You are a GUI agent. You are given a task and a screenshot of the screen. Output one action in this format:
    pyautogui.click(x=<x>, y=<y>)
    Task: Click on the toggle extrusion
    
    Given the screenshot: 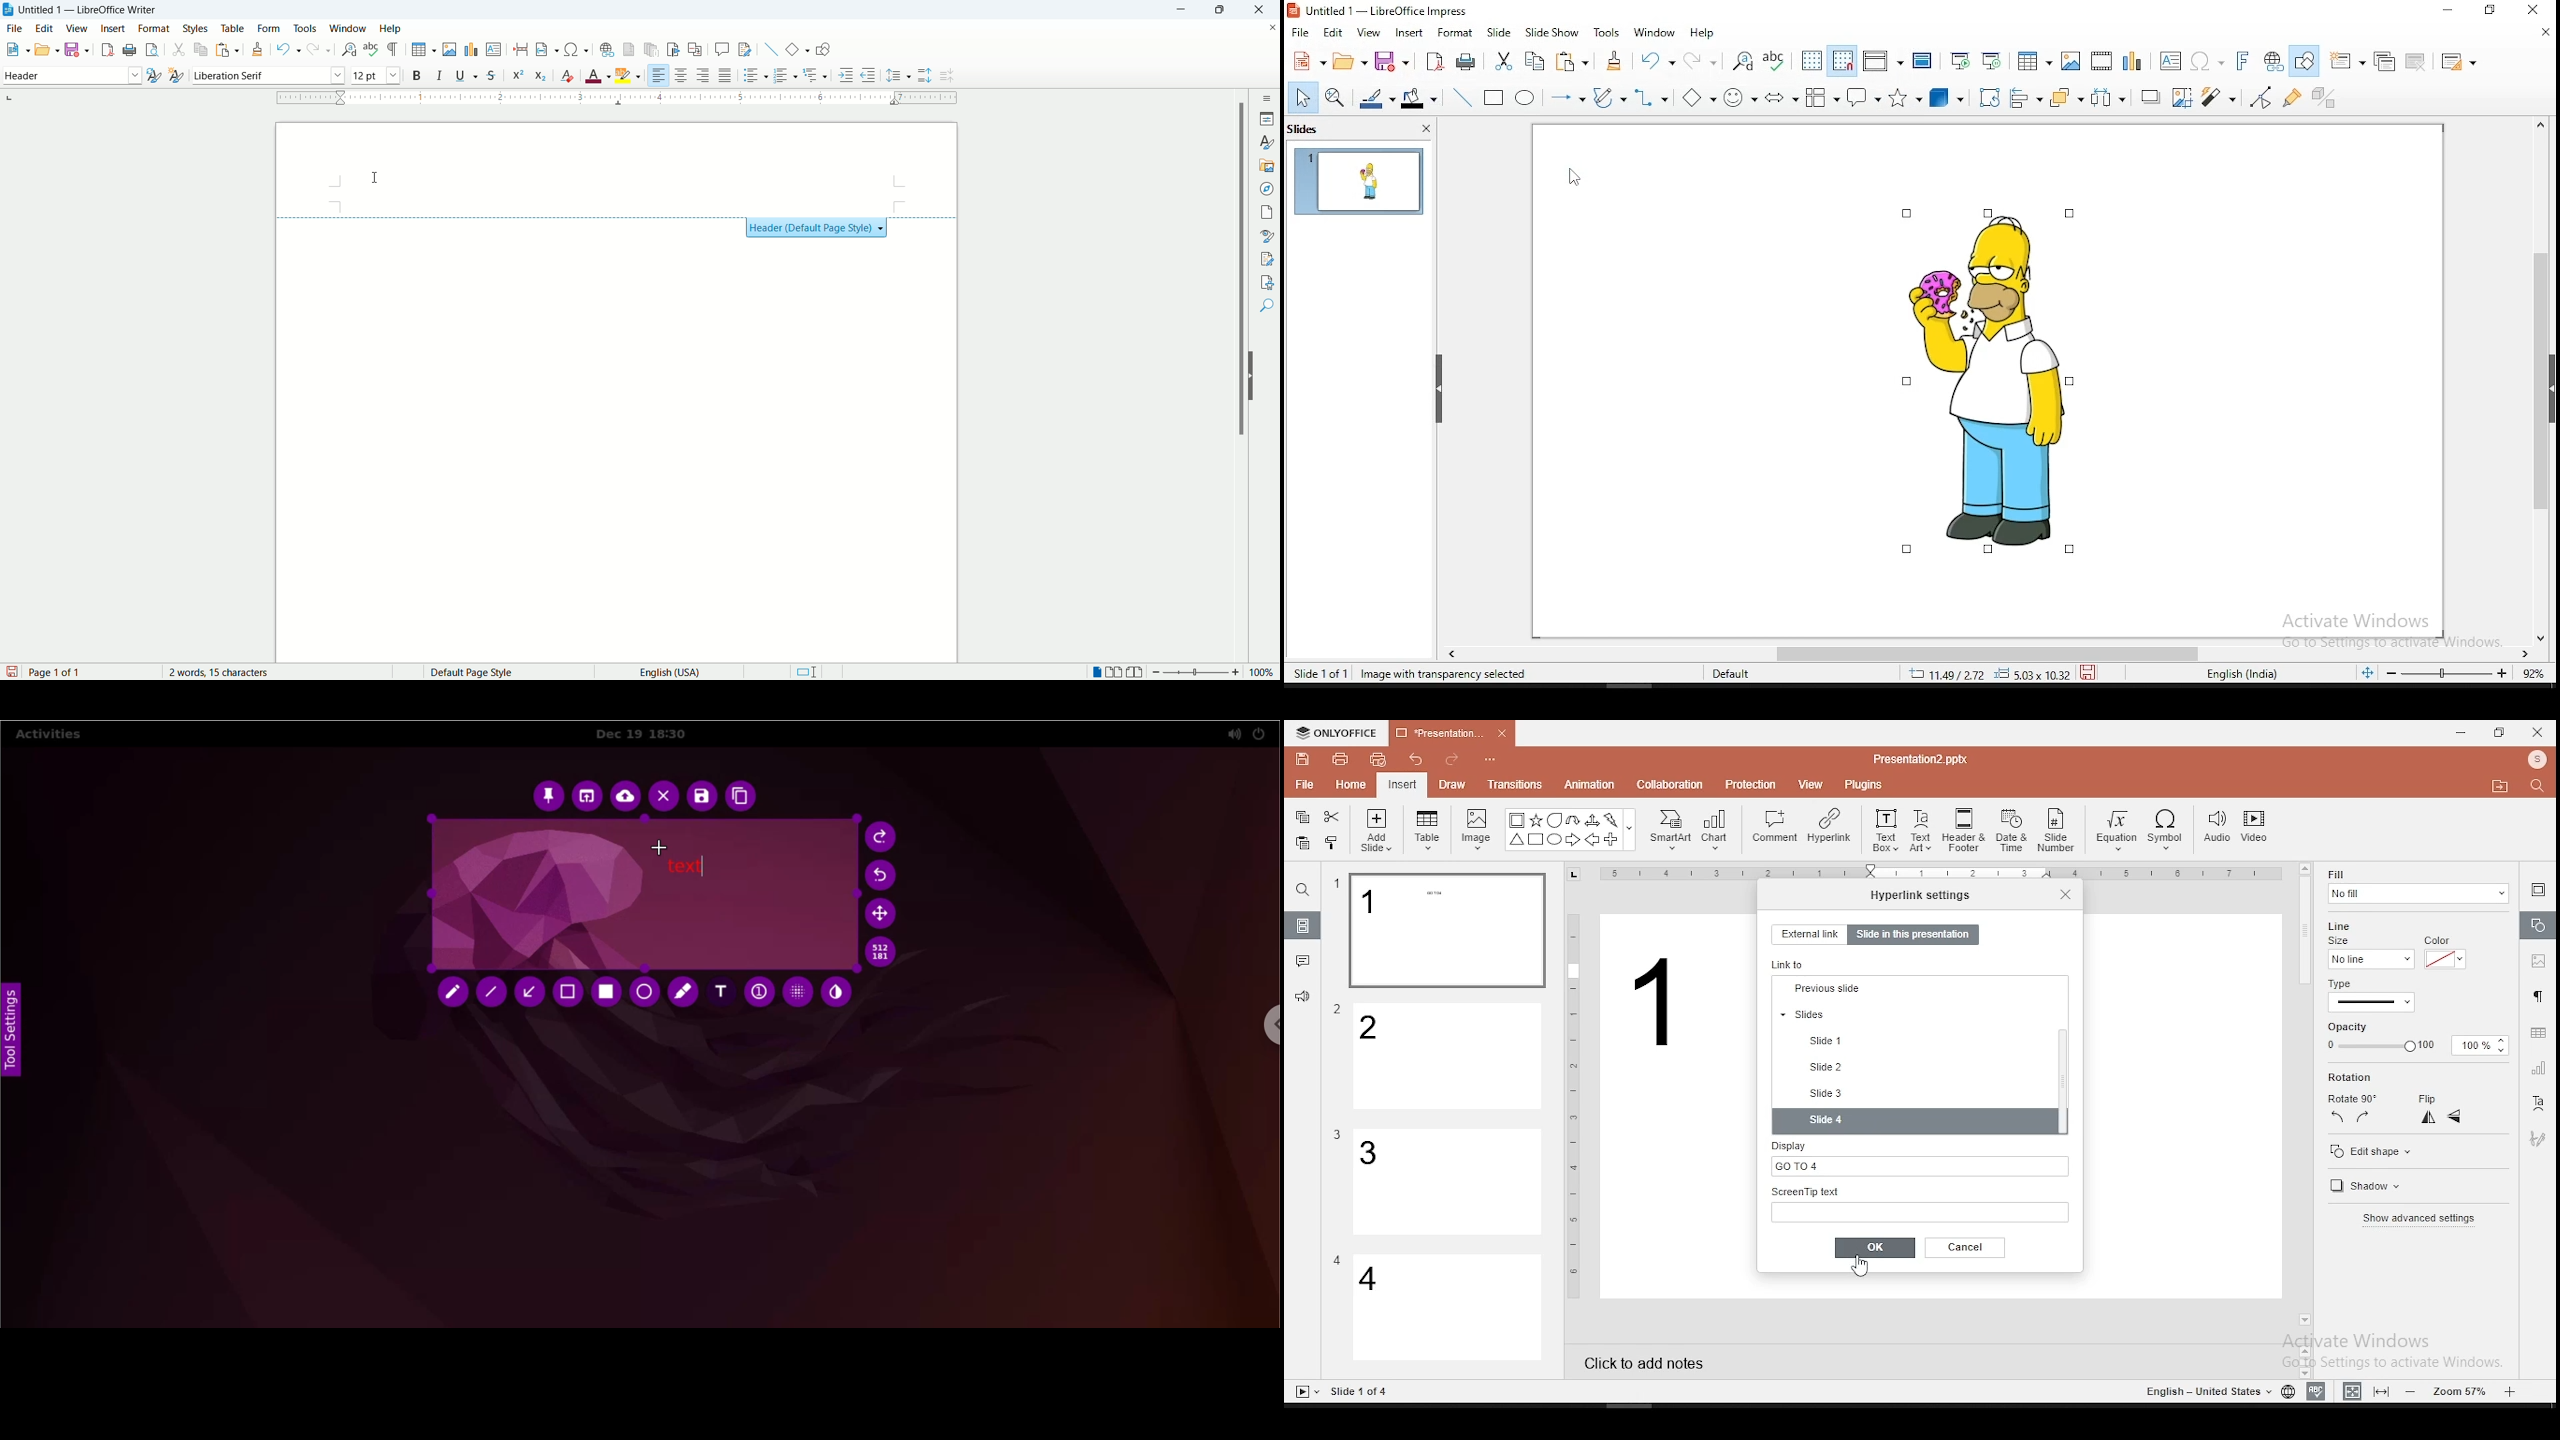 What is the action you would take?
    pyautogui.click(x=2325, y=99)
    